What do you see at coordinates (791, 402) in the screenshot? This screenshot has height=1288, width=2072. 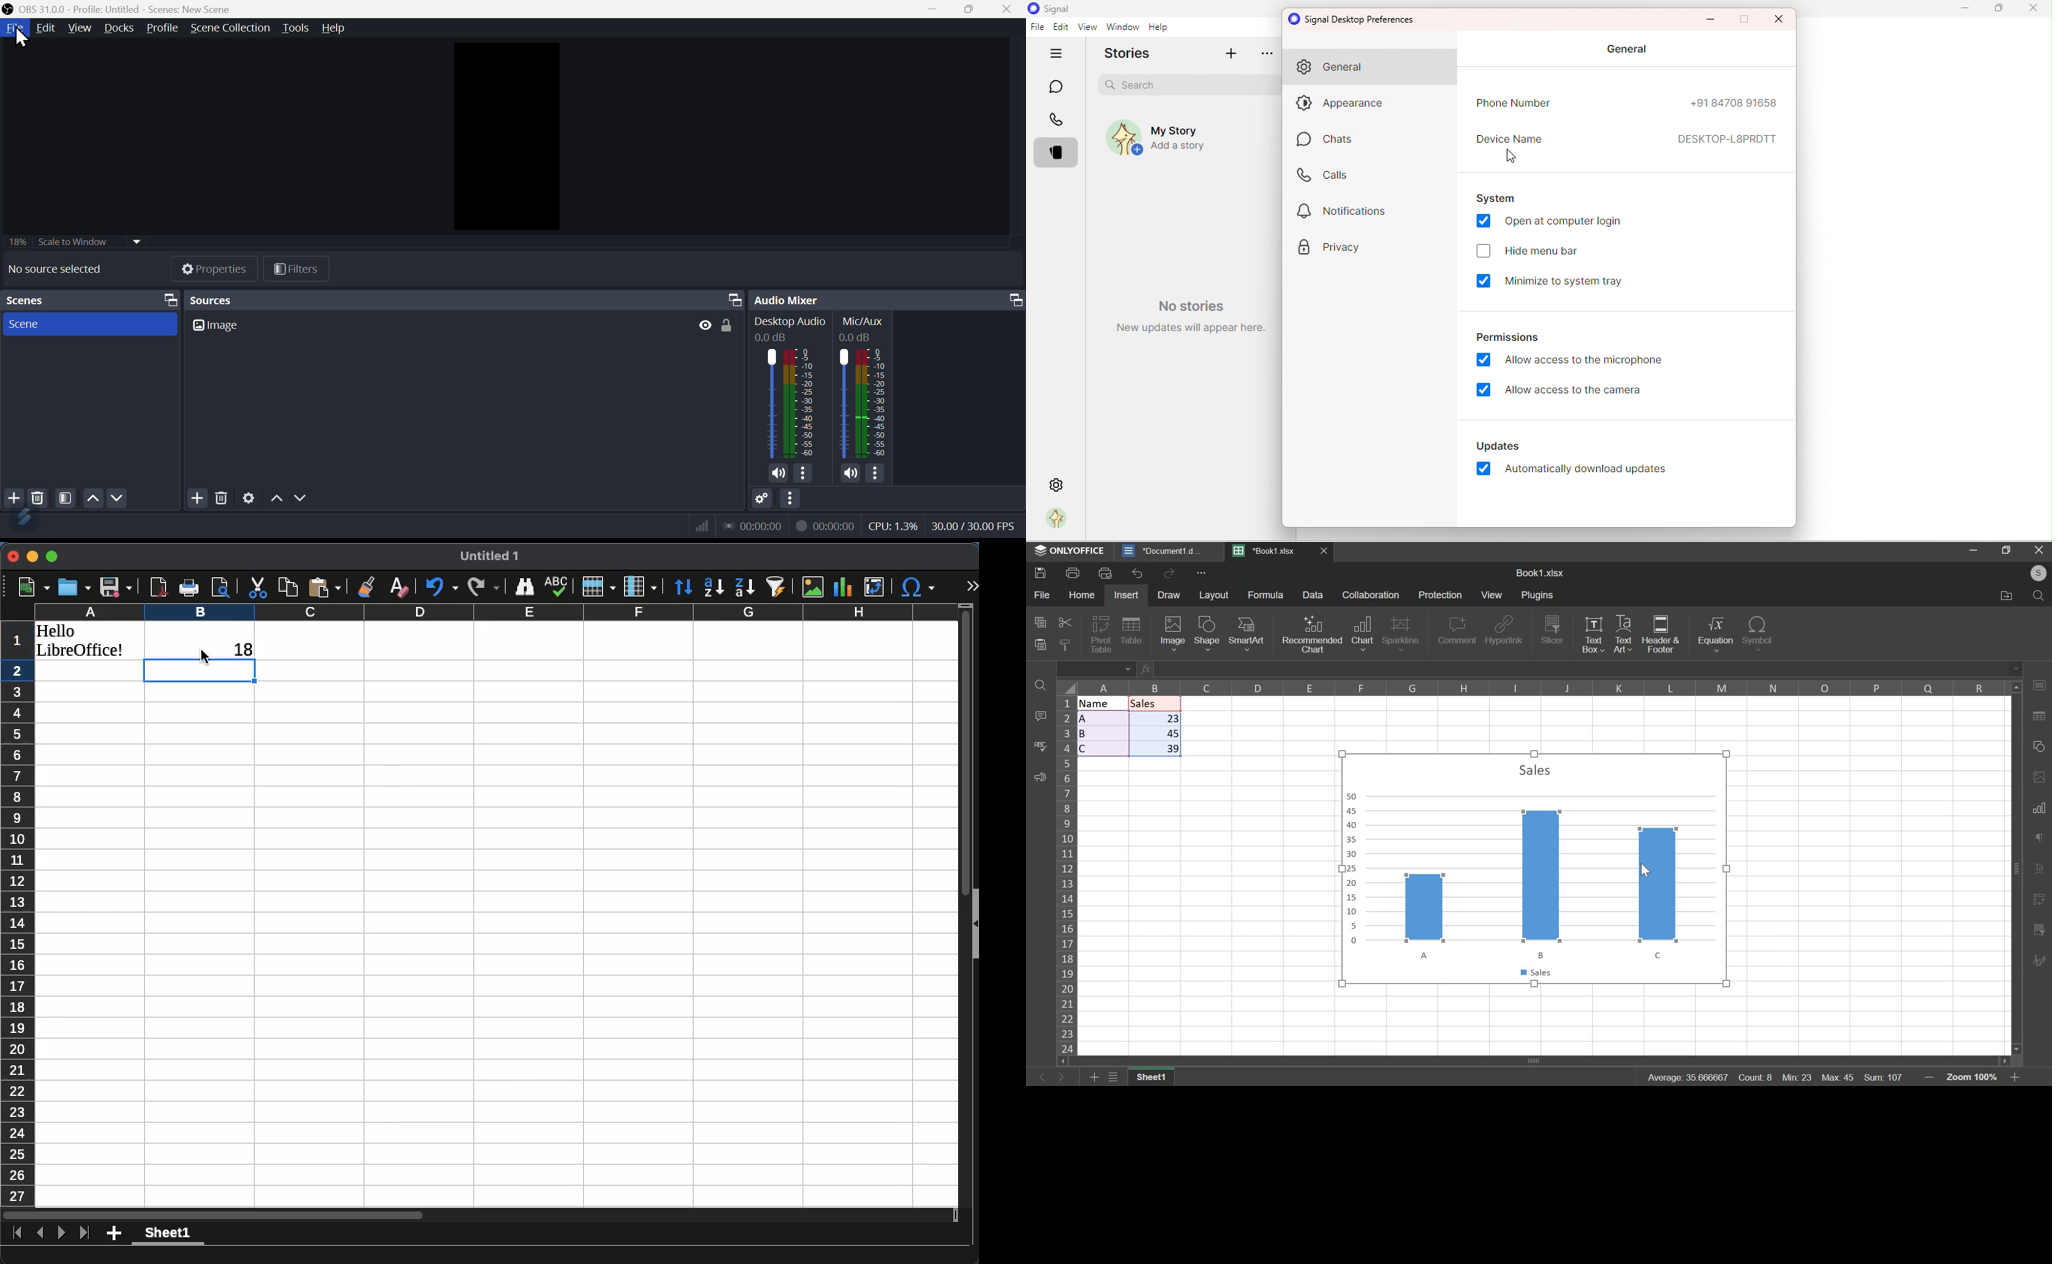 I see `Audio bar` at bounding box center [791, 402].